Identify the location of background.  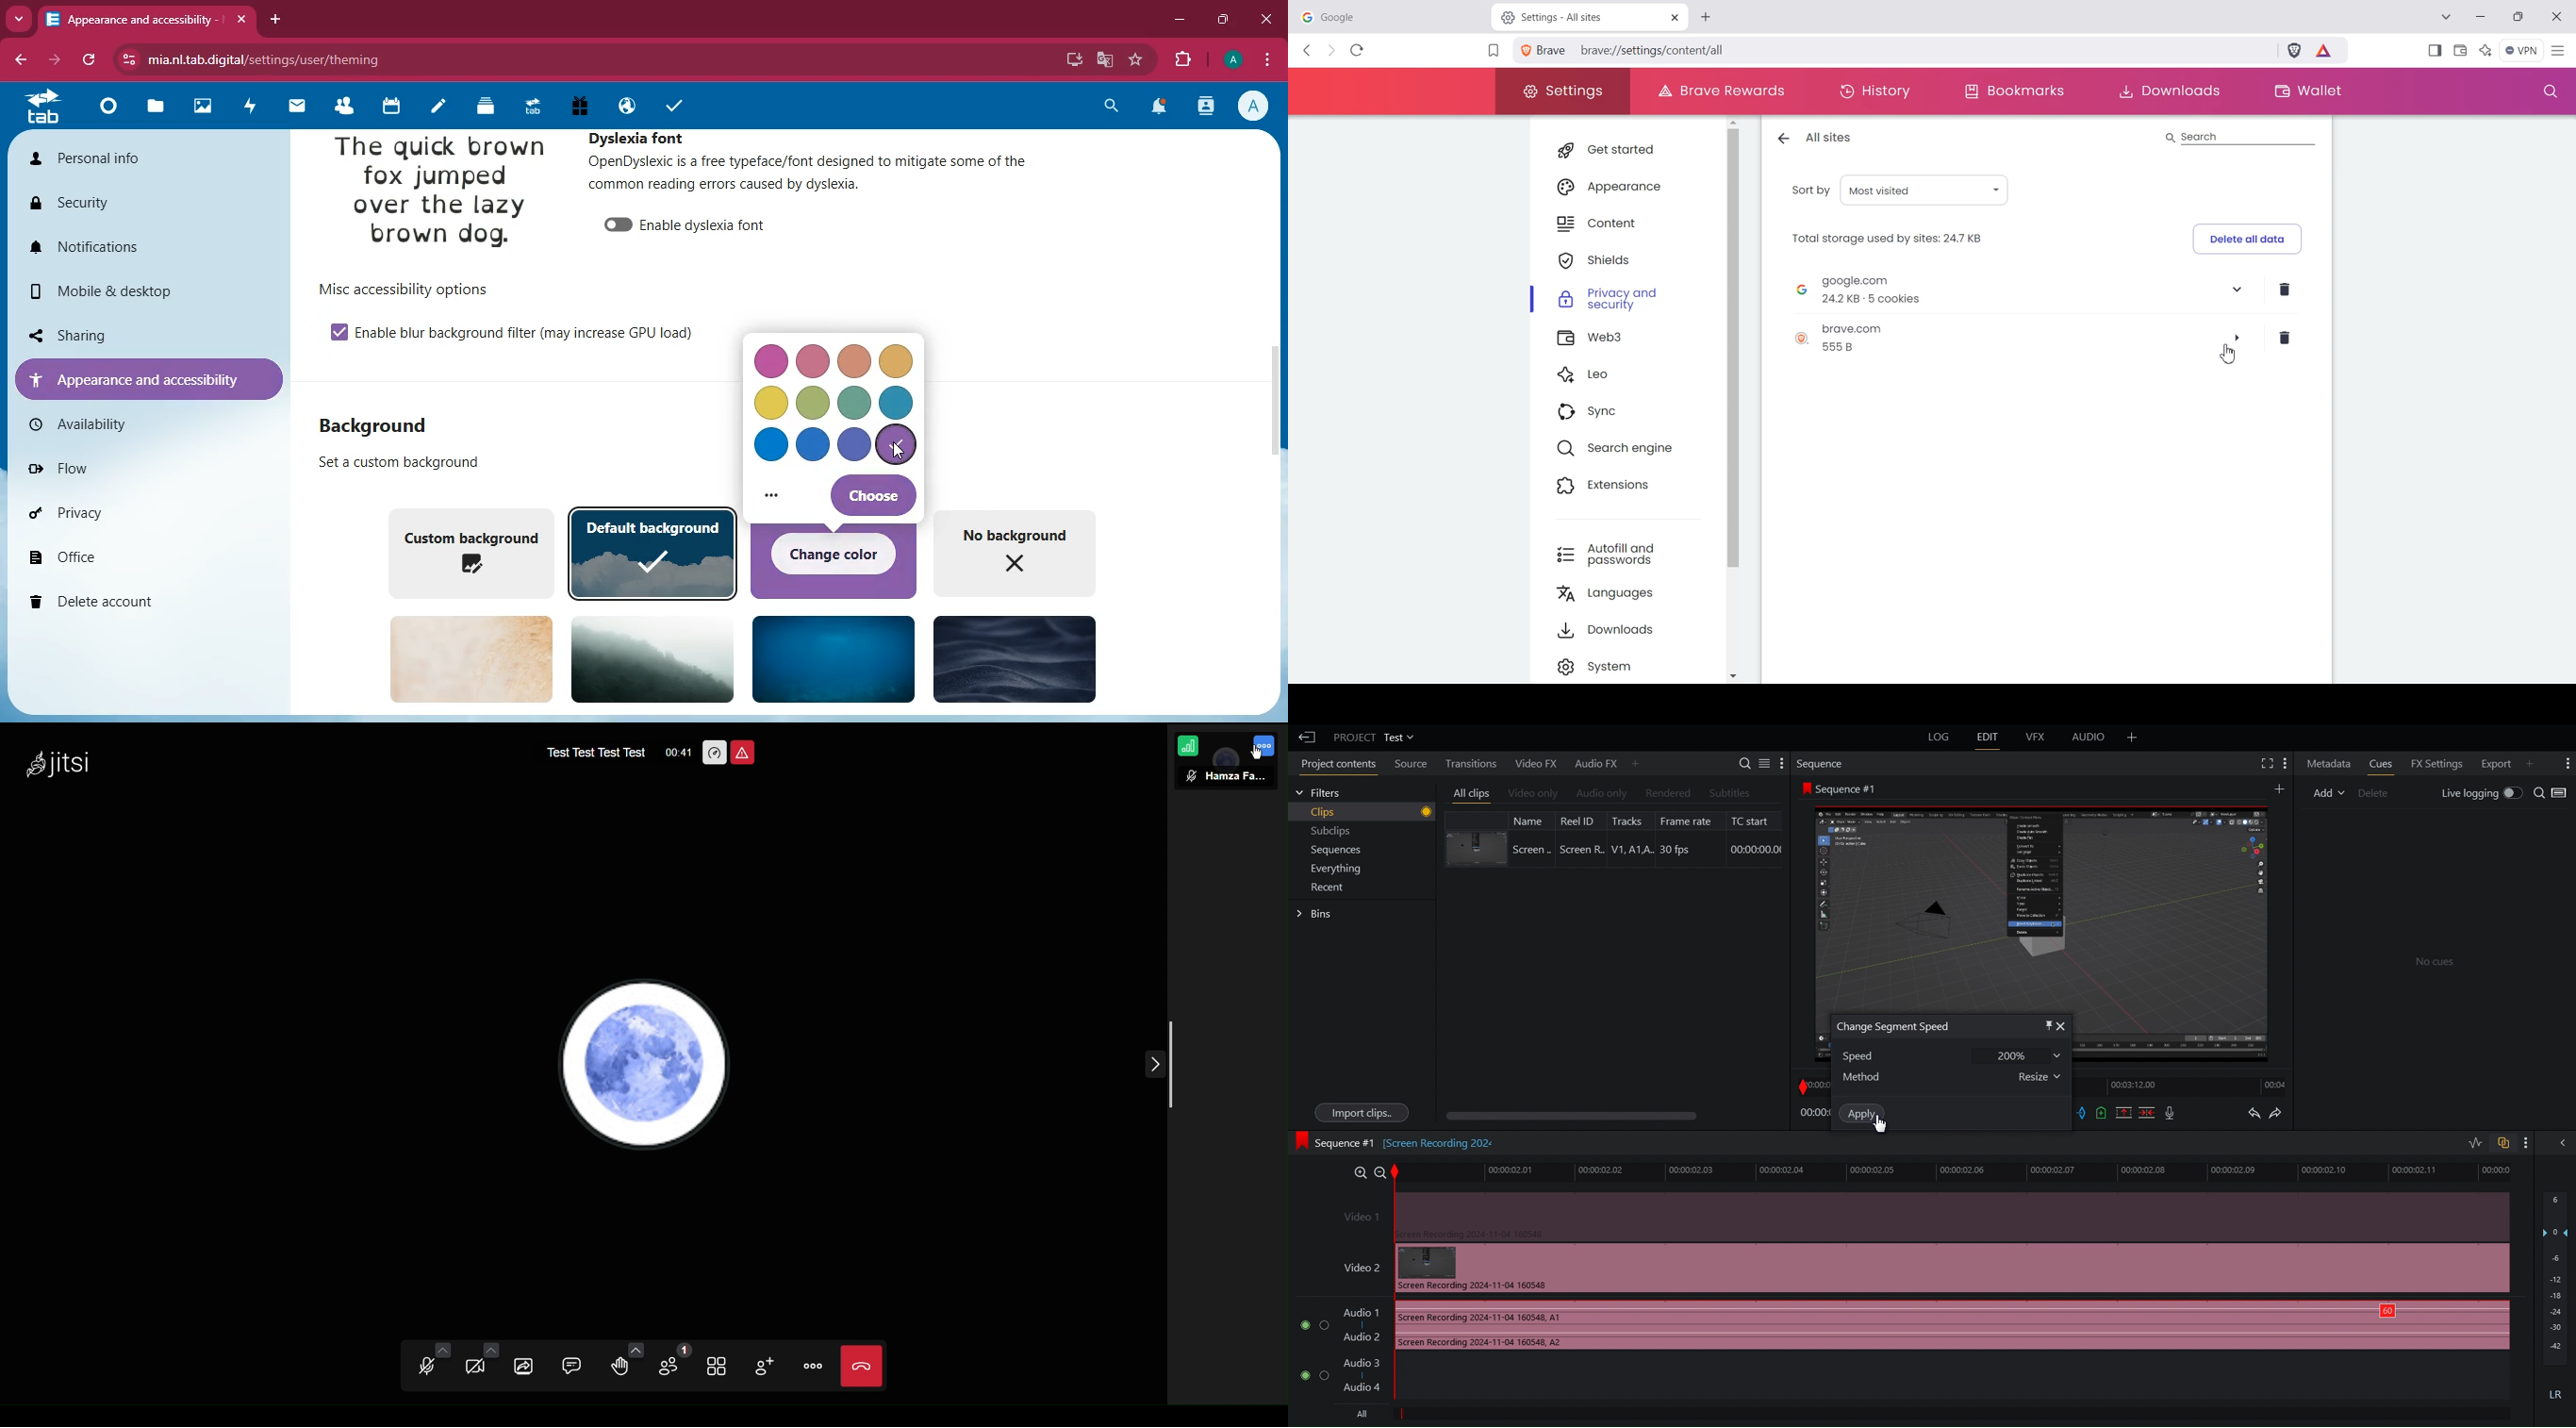
(655, 658).